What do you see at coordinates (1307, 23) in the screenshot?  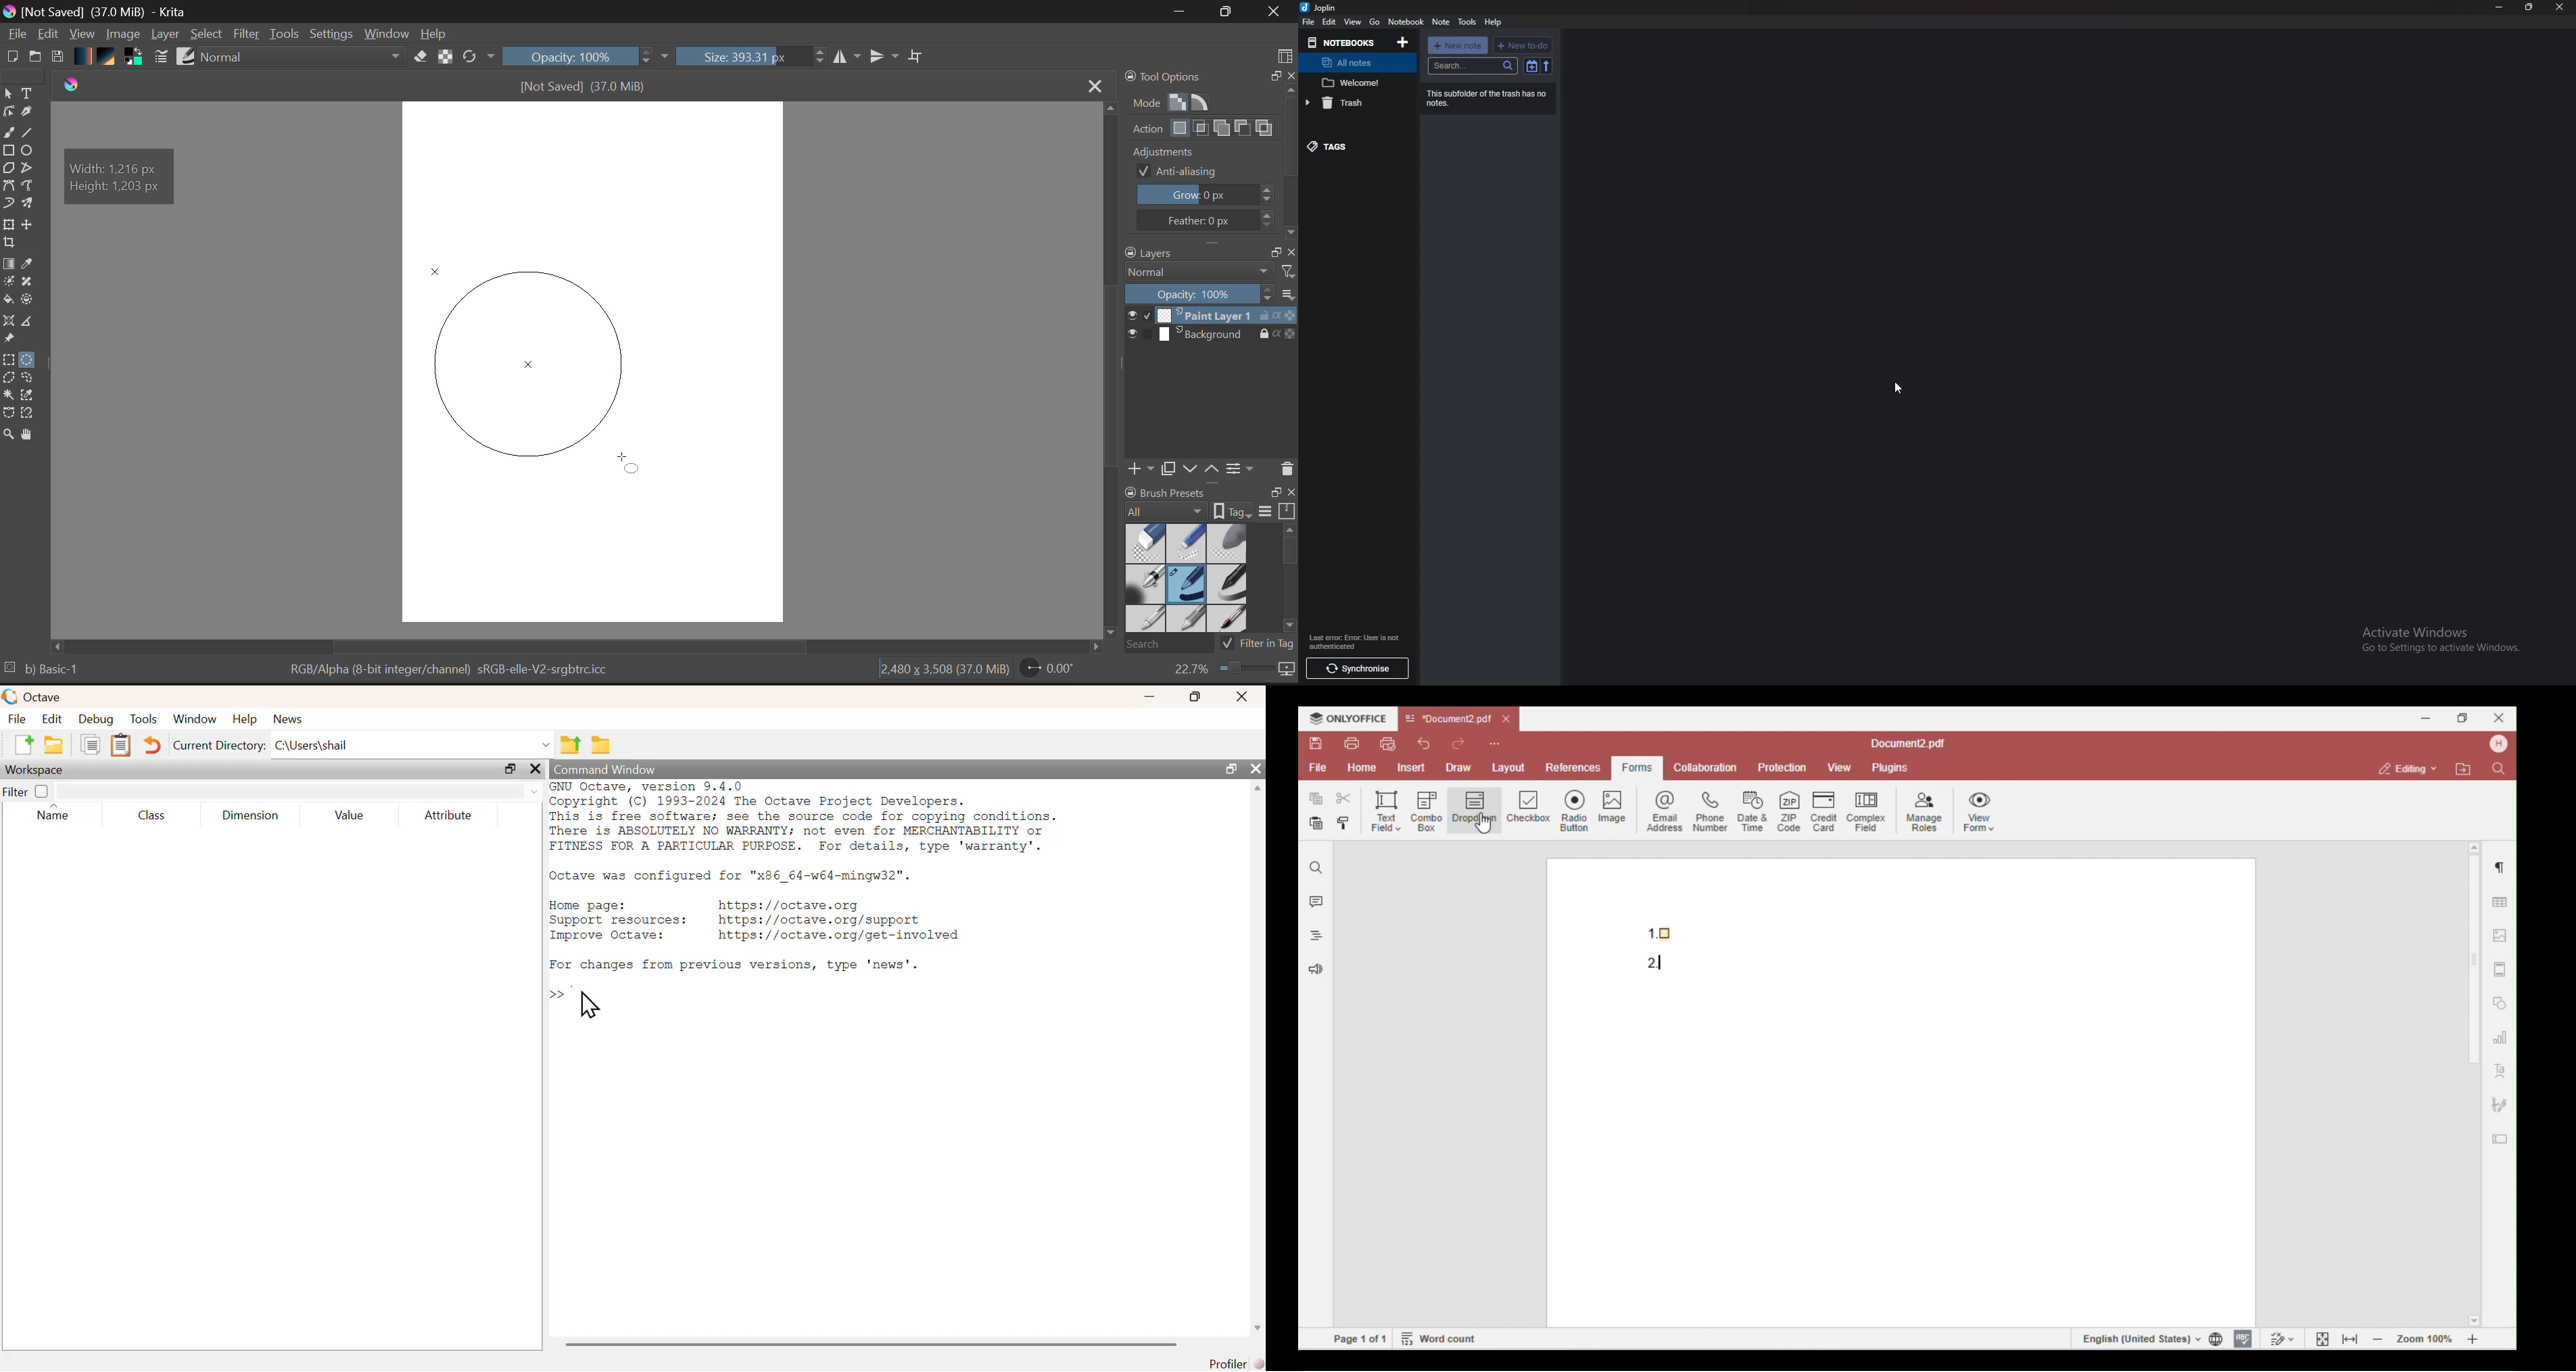 I see `file` at bounding box center [1307, 23].